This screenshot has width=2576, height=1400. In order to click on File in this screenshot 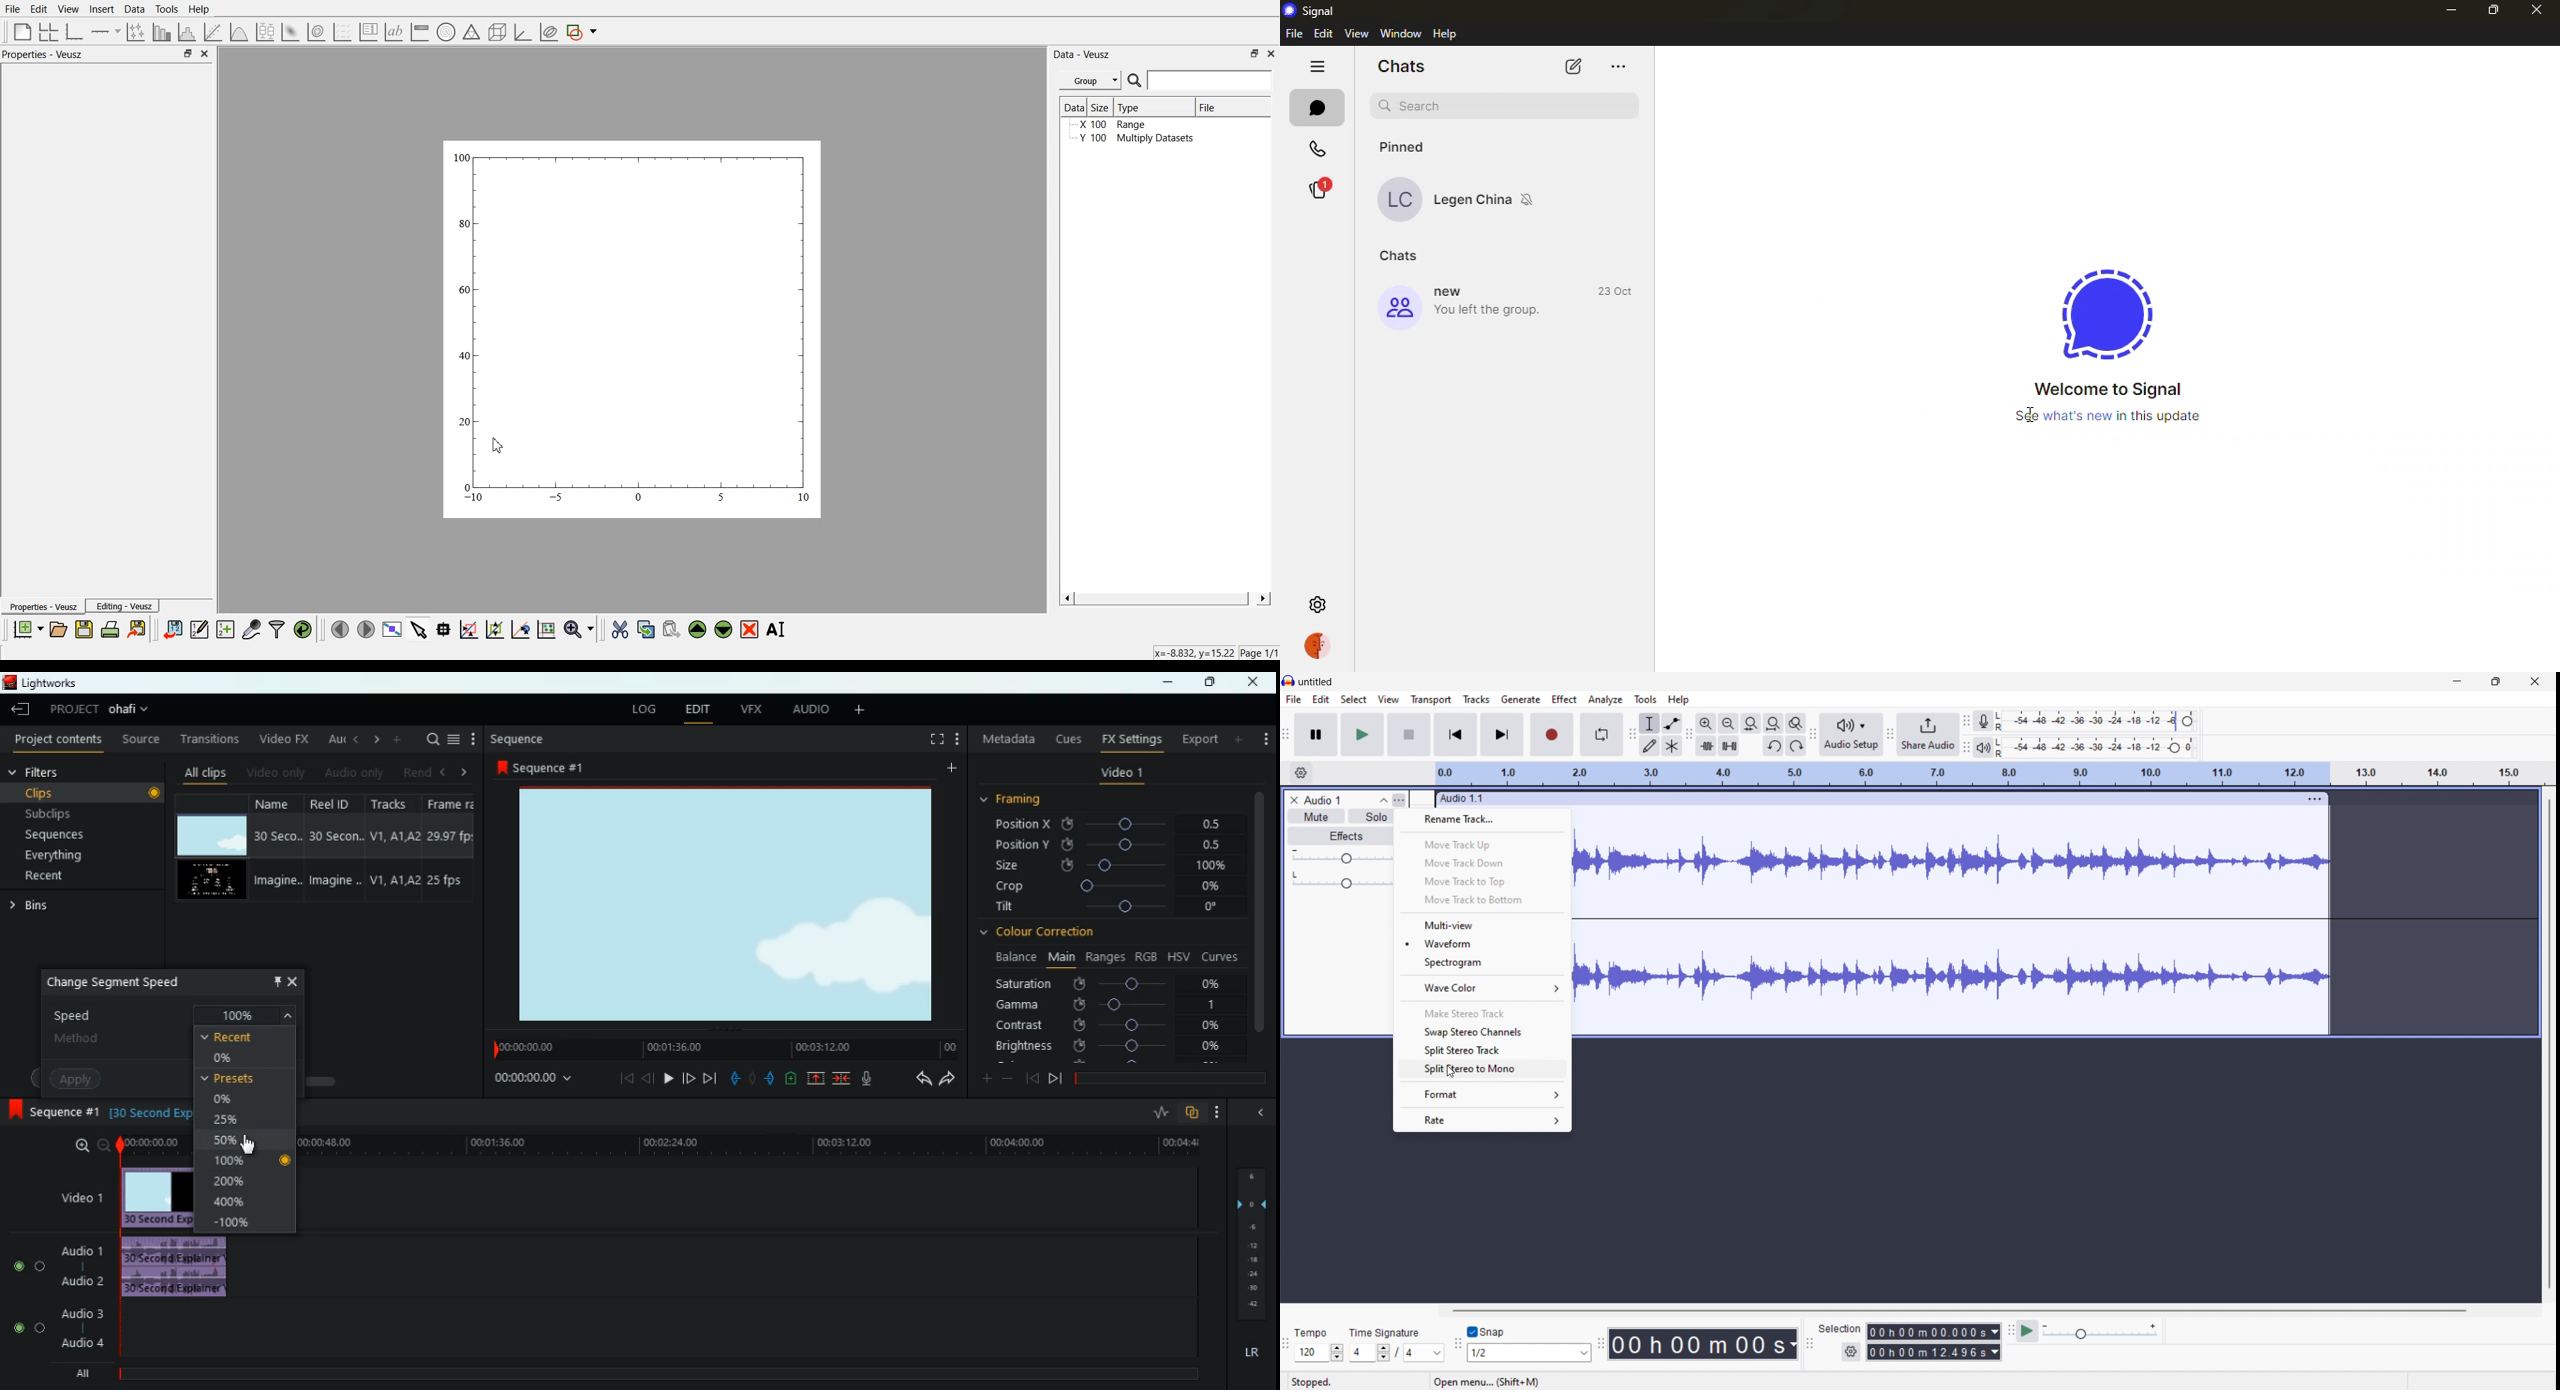, I will do `click(1220, 109)`.